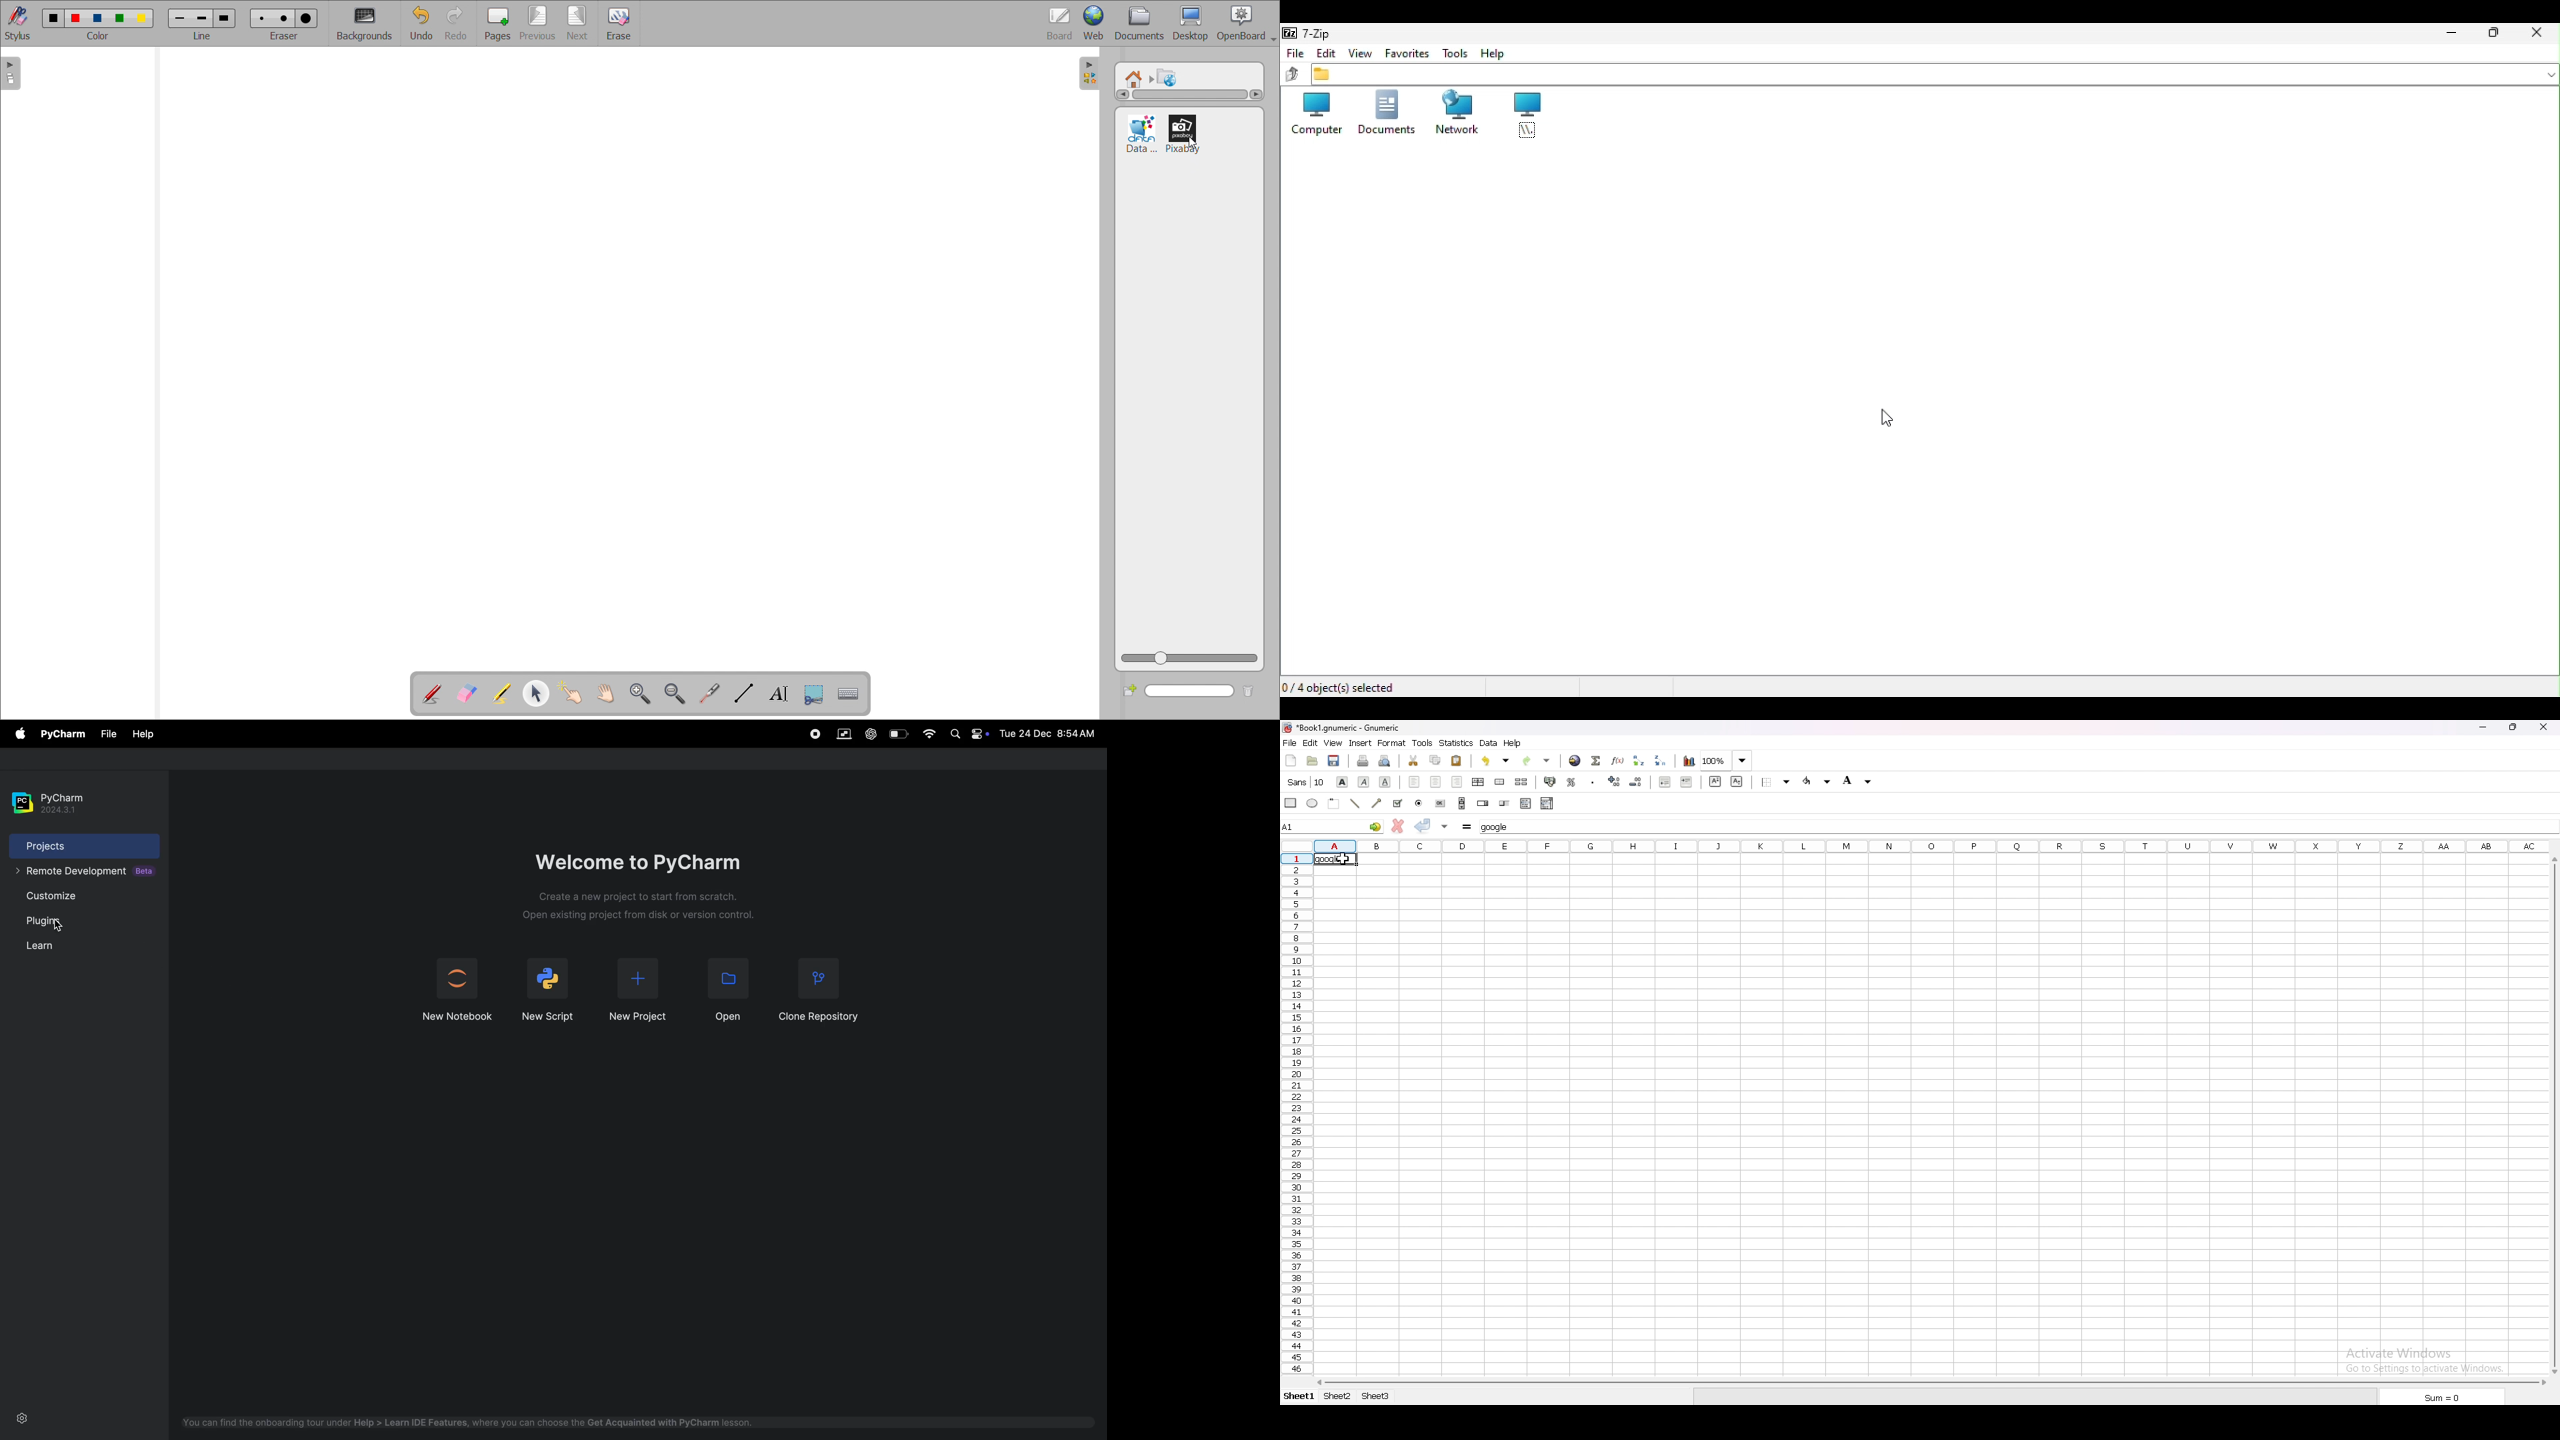 The height and width of the screenshot is (1456, 2576). Describe the element at coordinates (107, 735) in the screenshot. I see `File` at that location.